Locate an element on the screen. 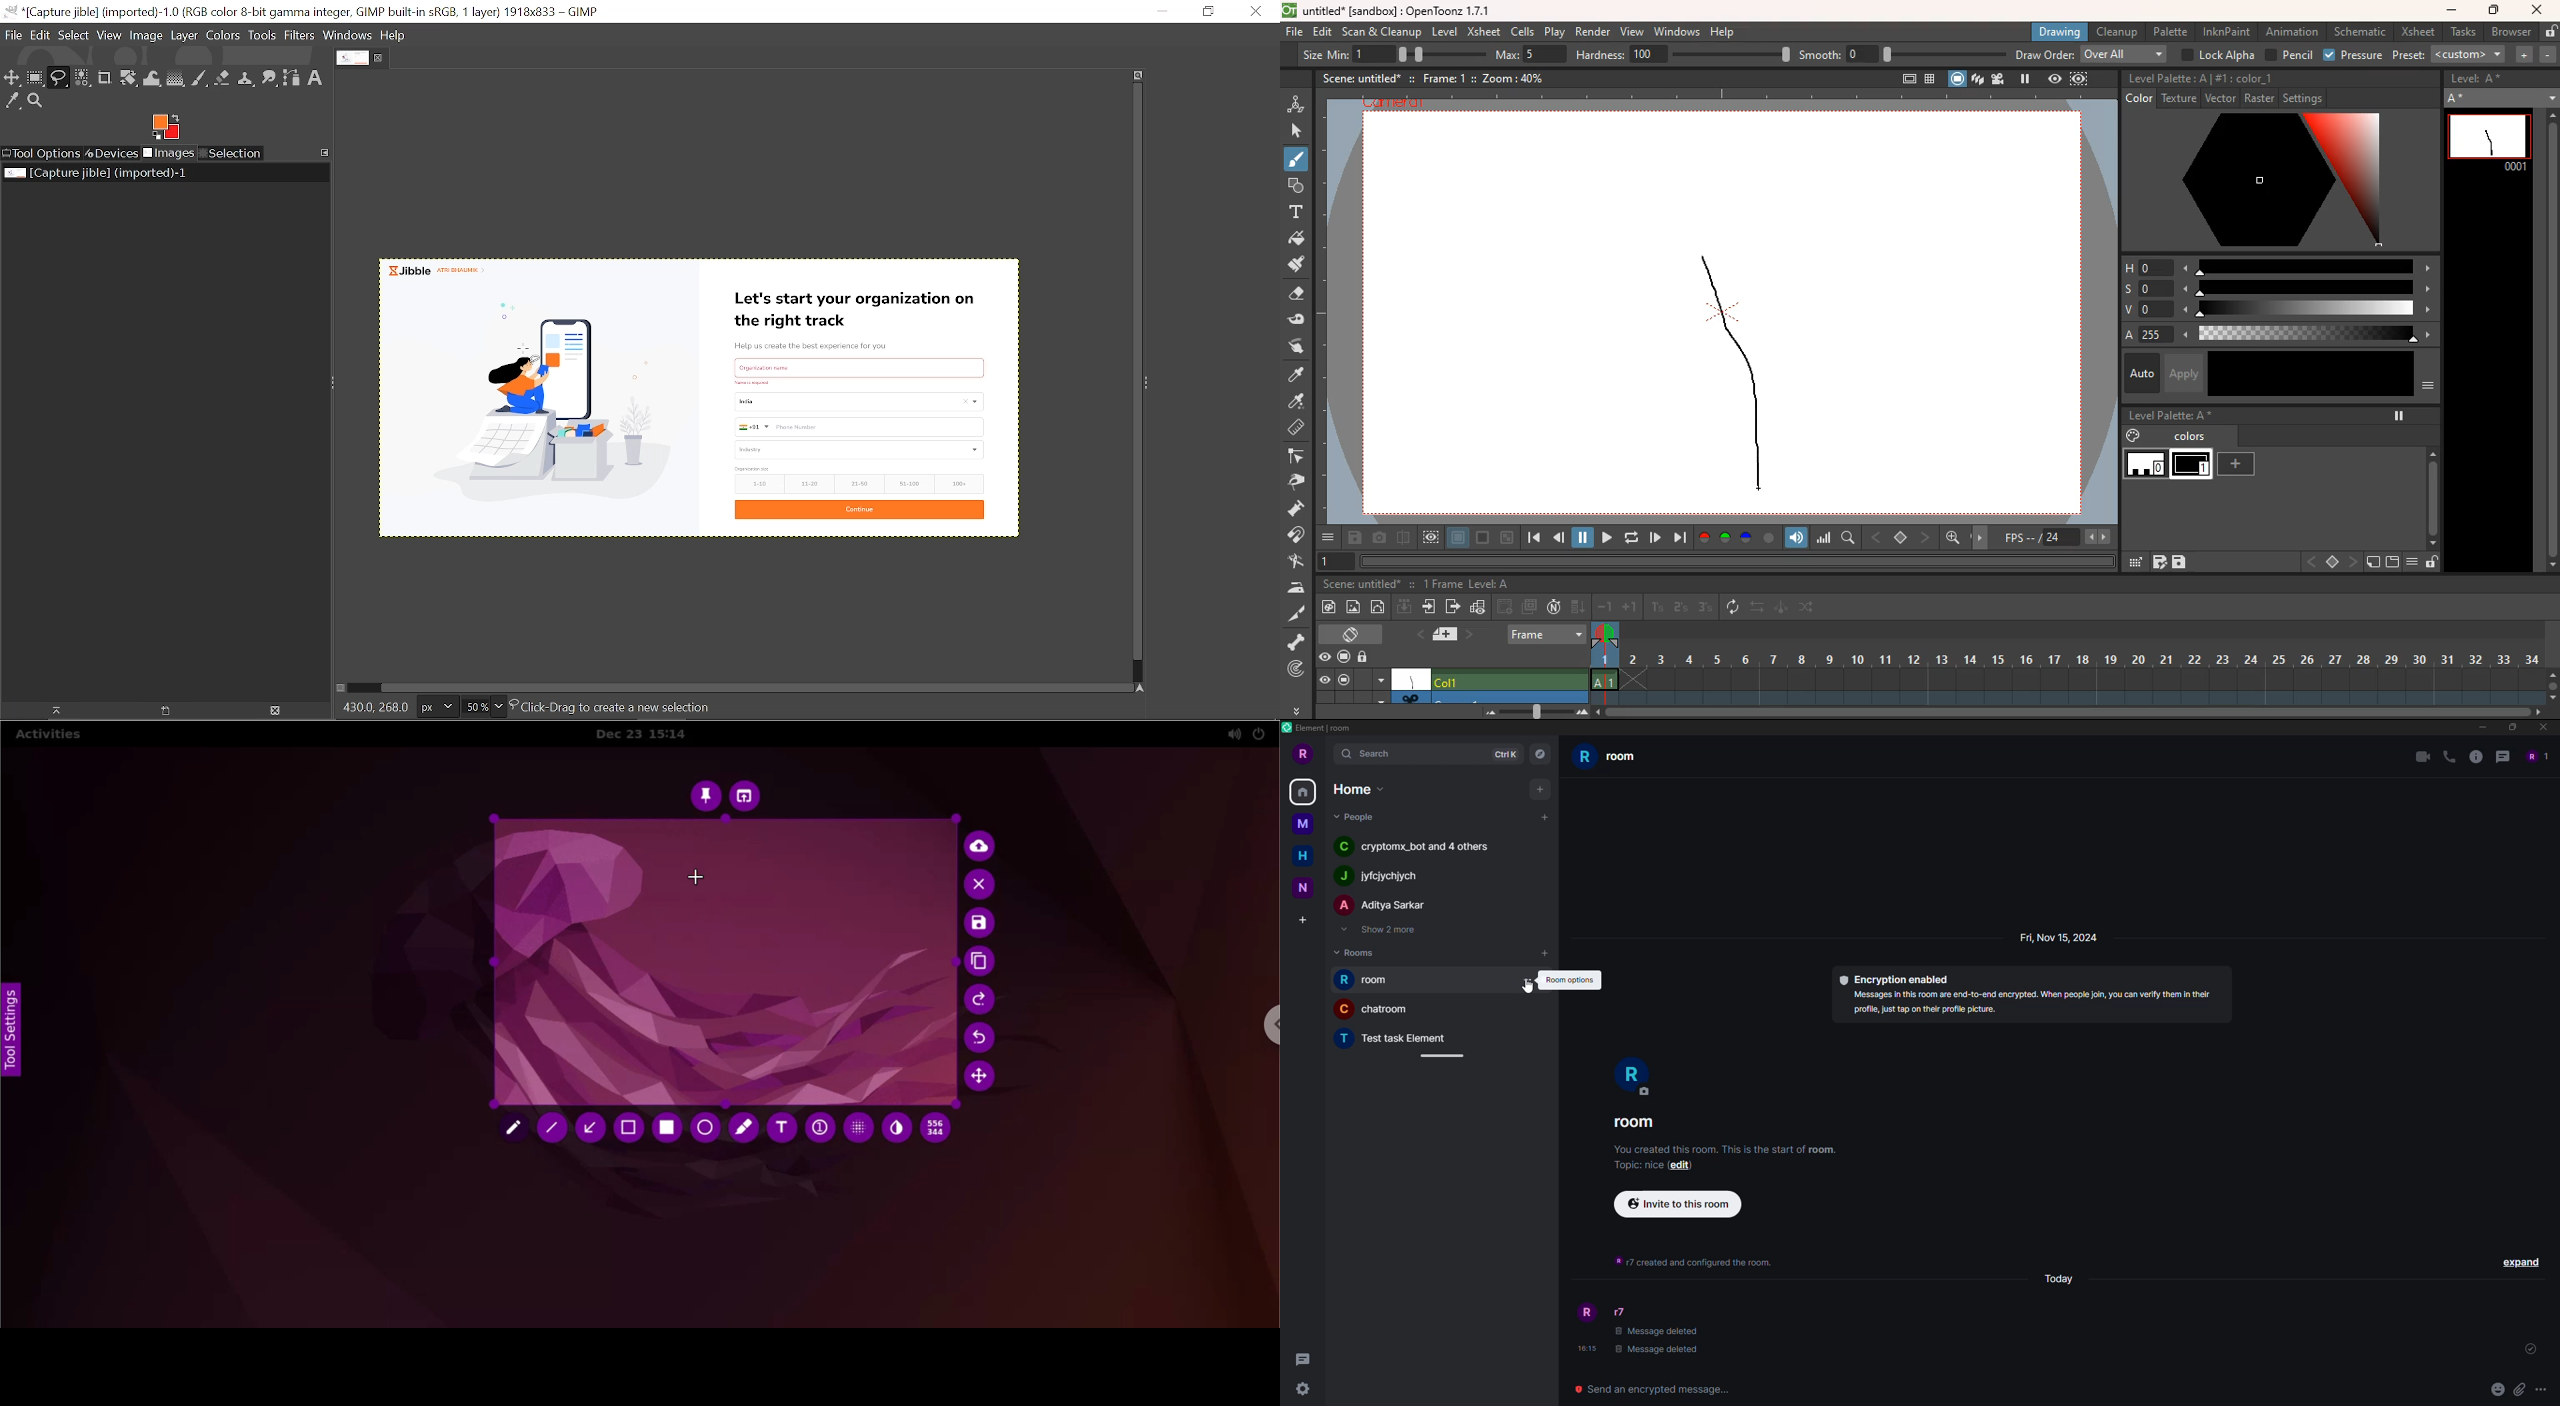  s is located at coordinates (2140, 289).